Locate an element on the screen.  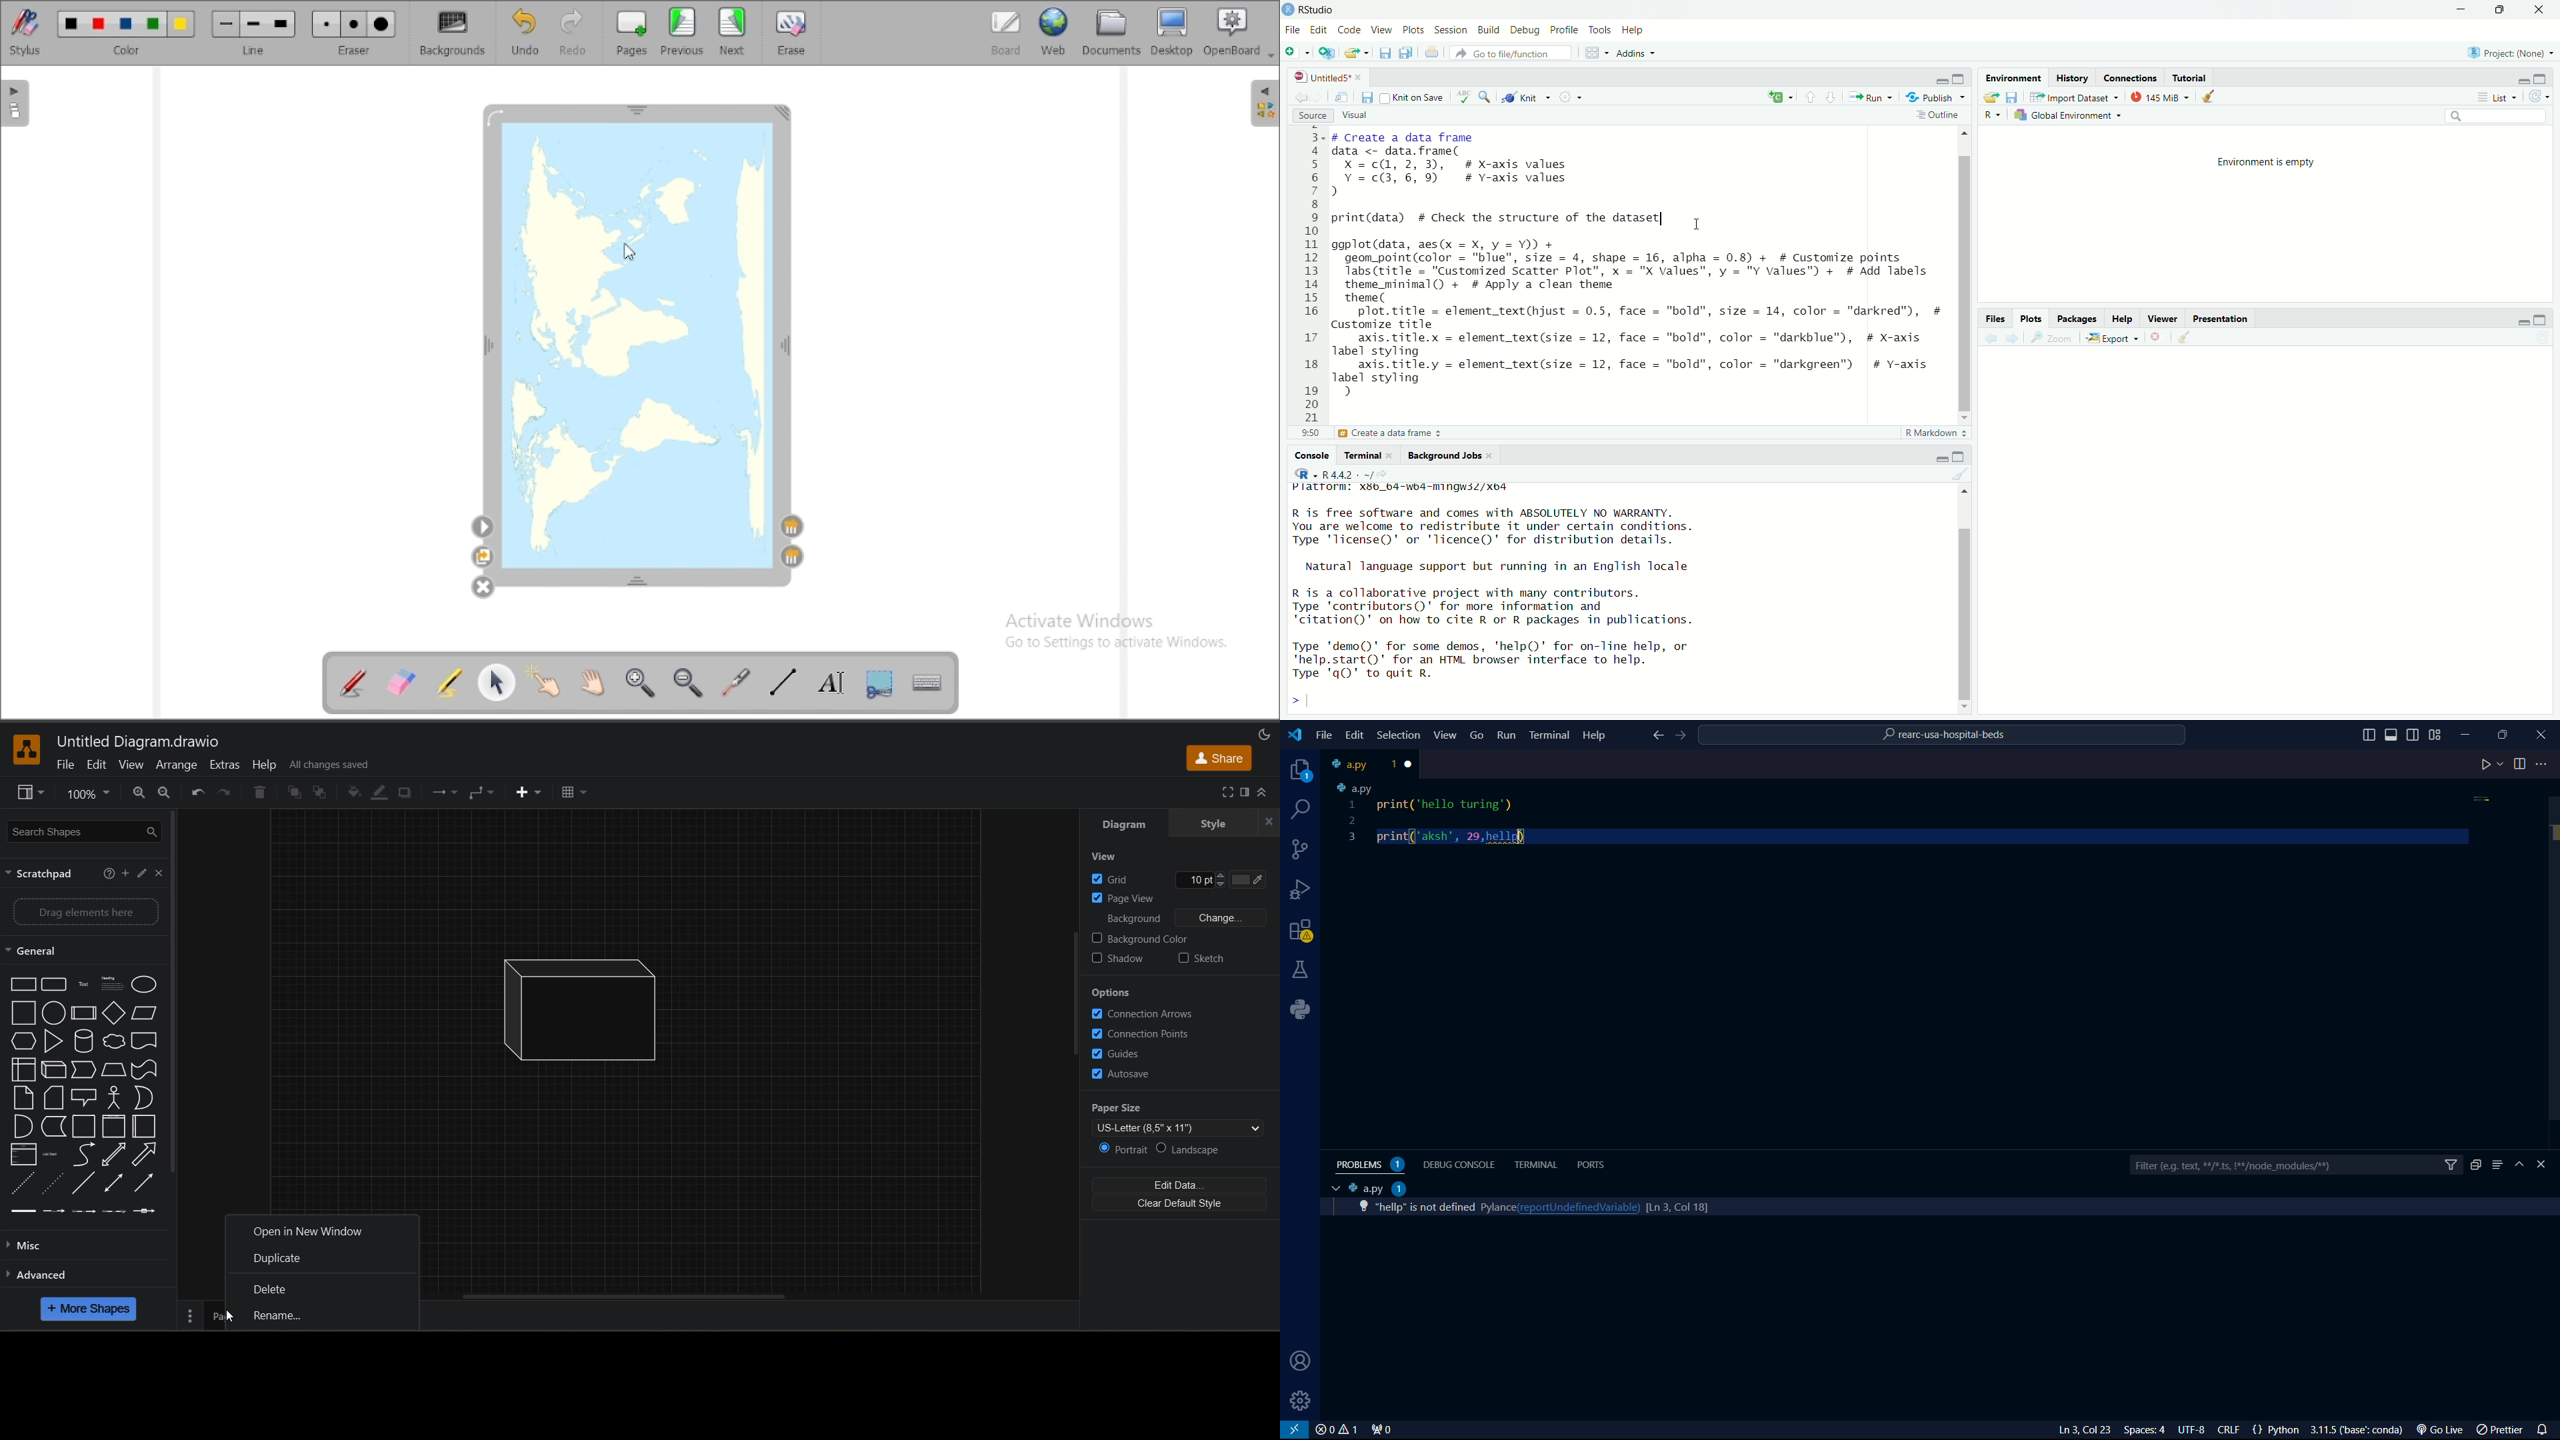
zoom in is located at coordinates (640, 681).